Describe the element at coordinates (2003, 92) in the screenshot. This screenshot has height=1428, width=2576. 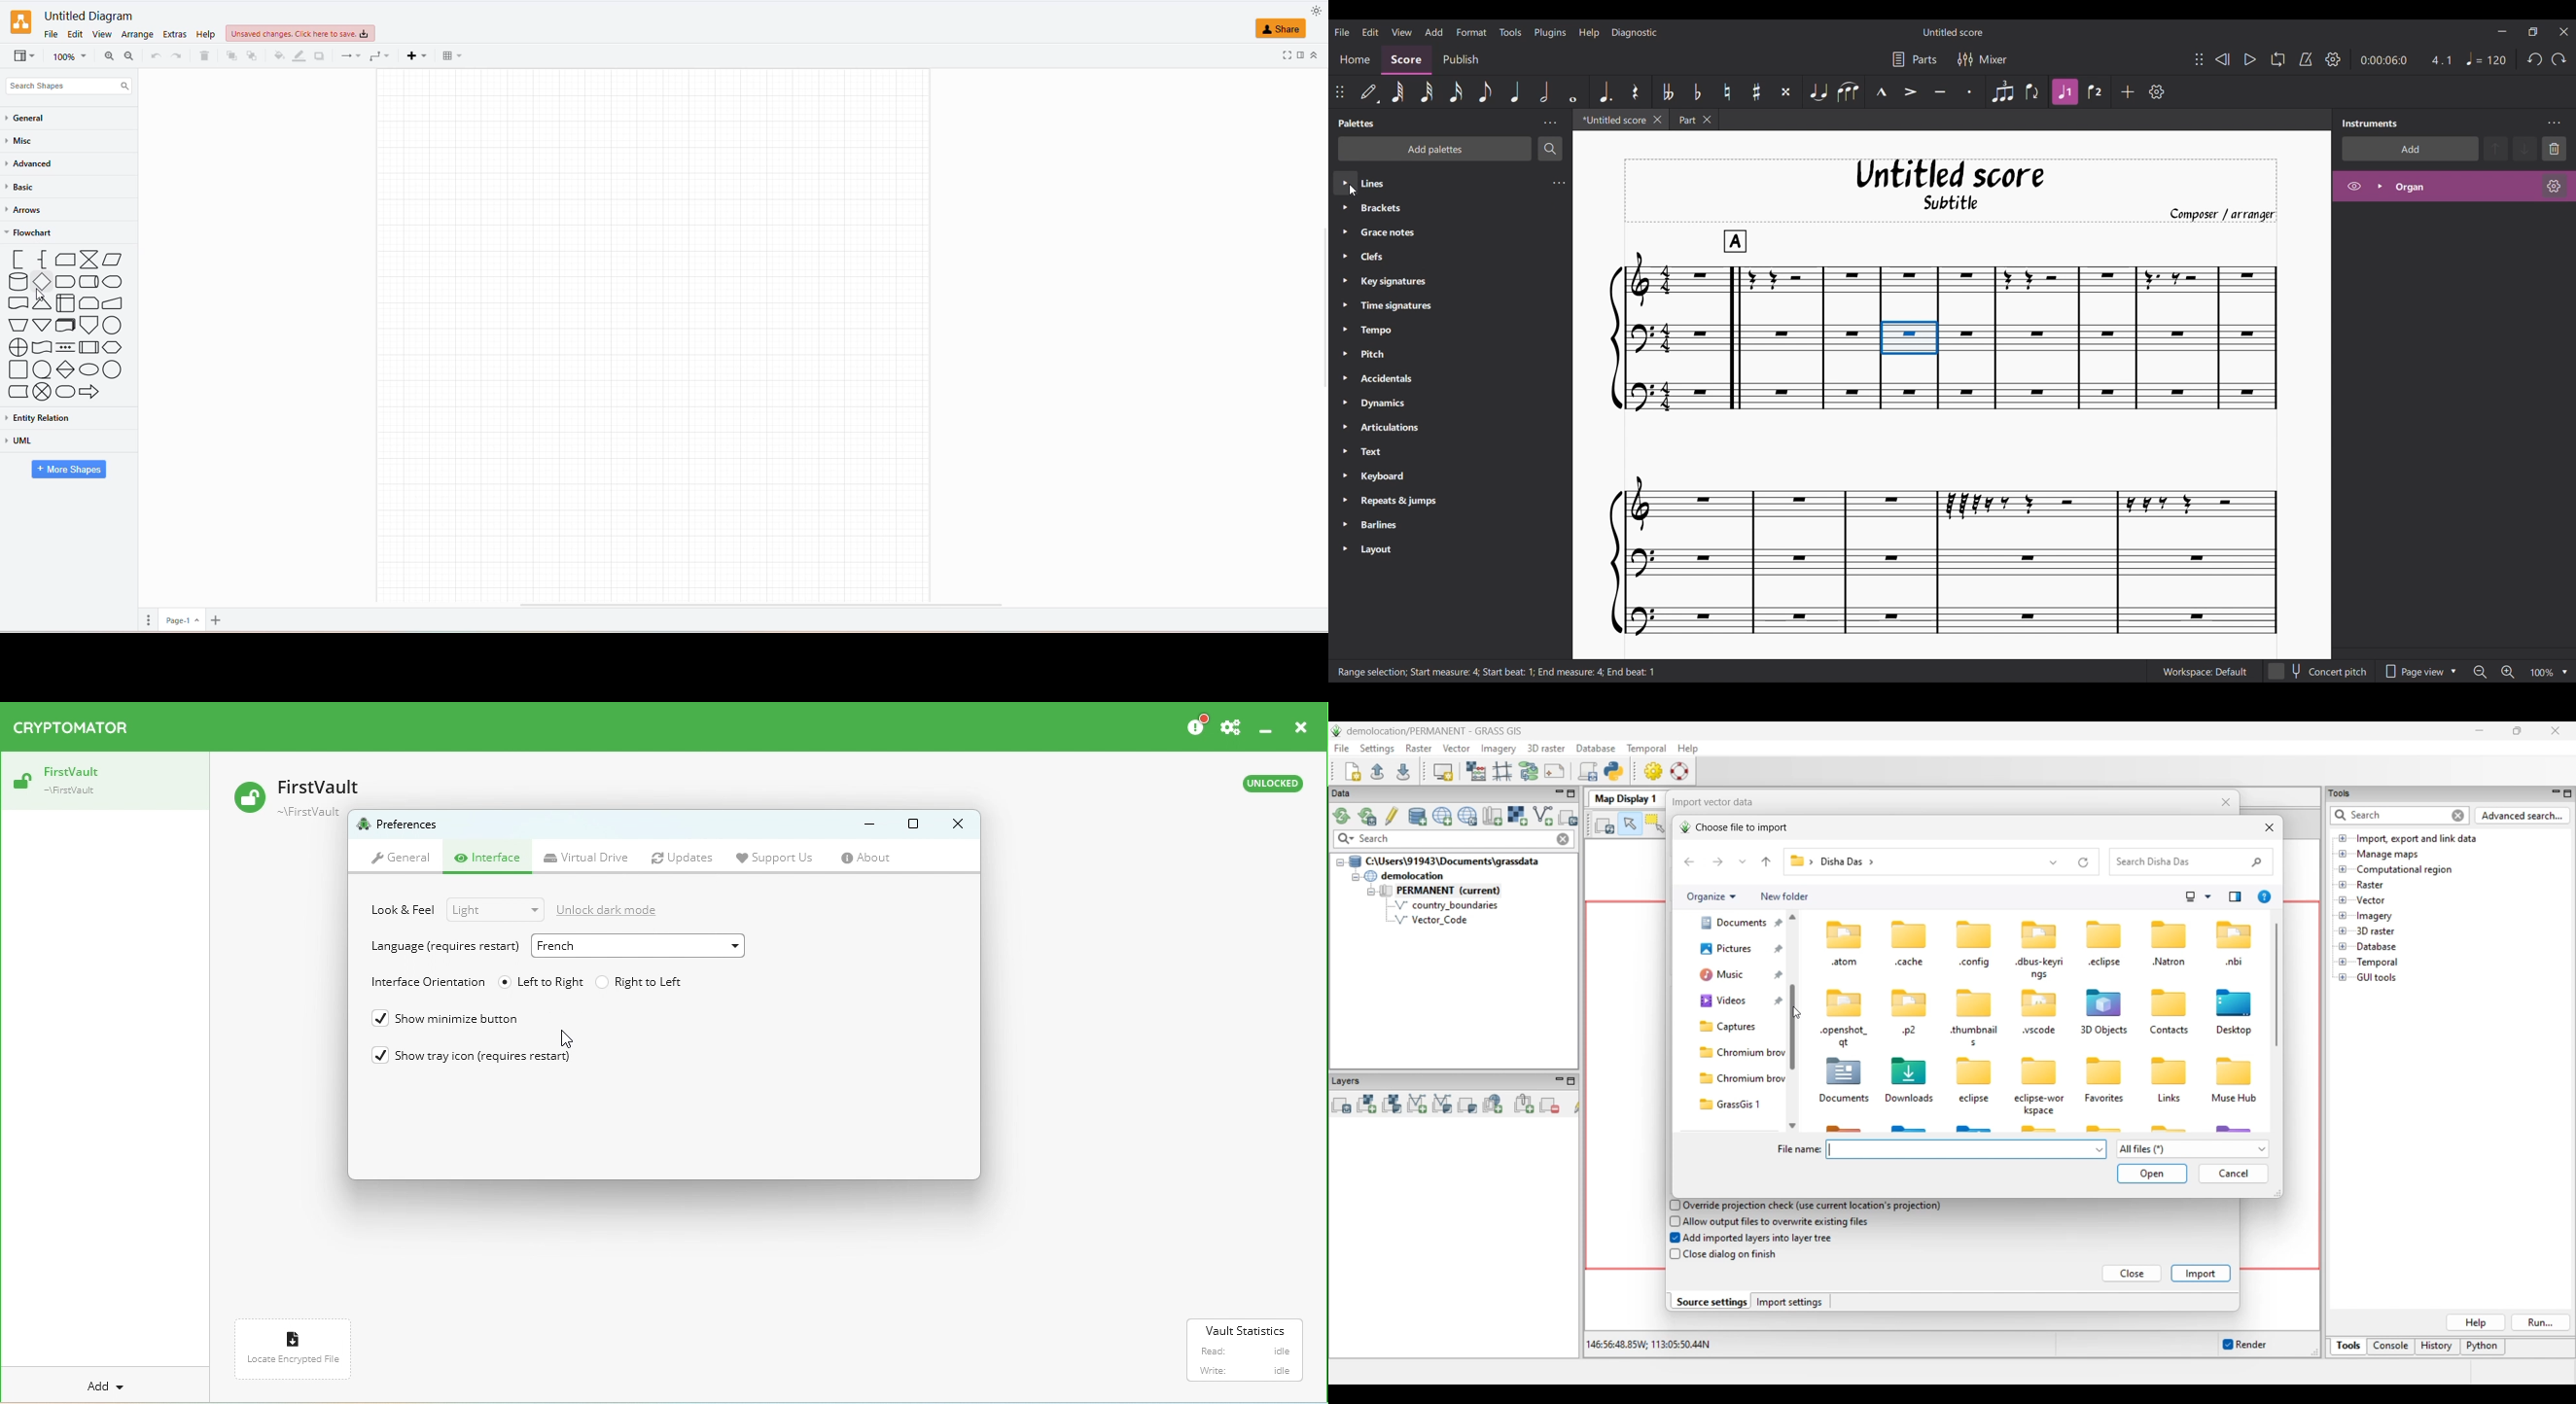
I see `Tuplet` at that location.